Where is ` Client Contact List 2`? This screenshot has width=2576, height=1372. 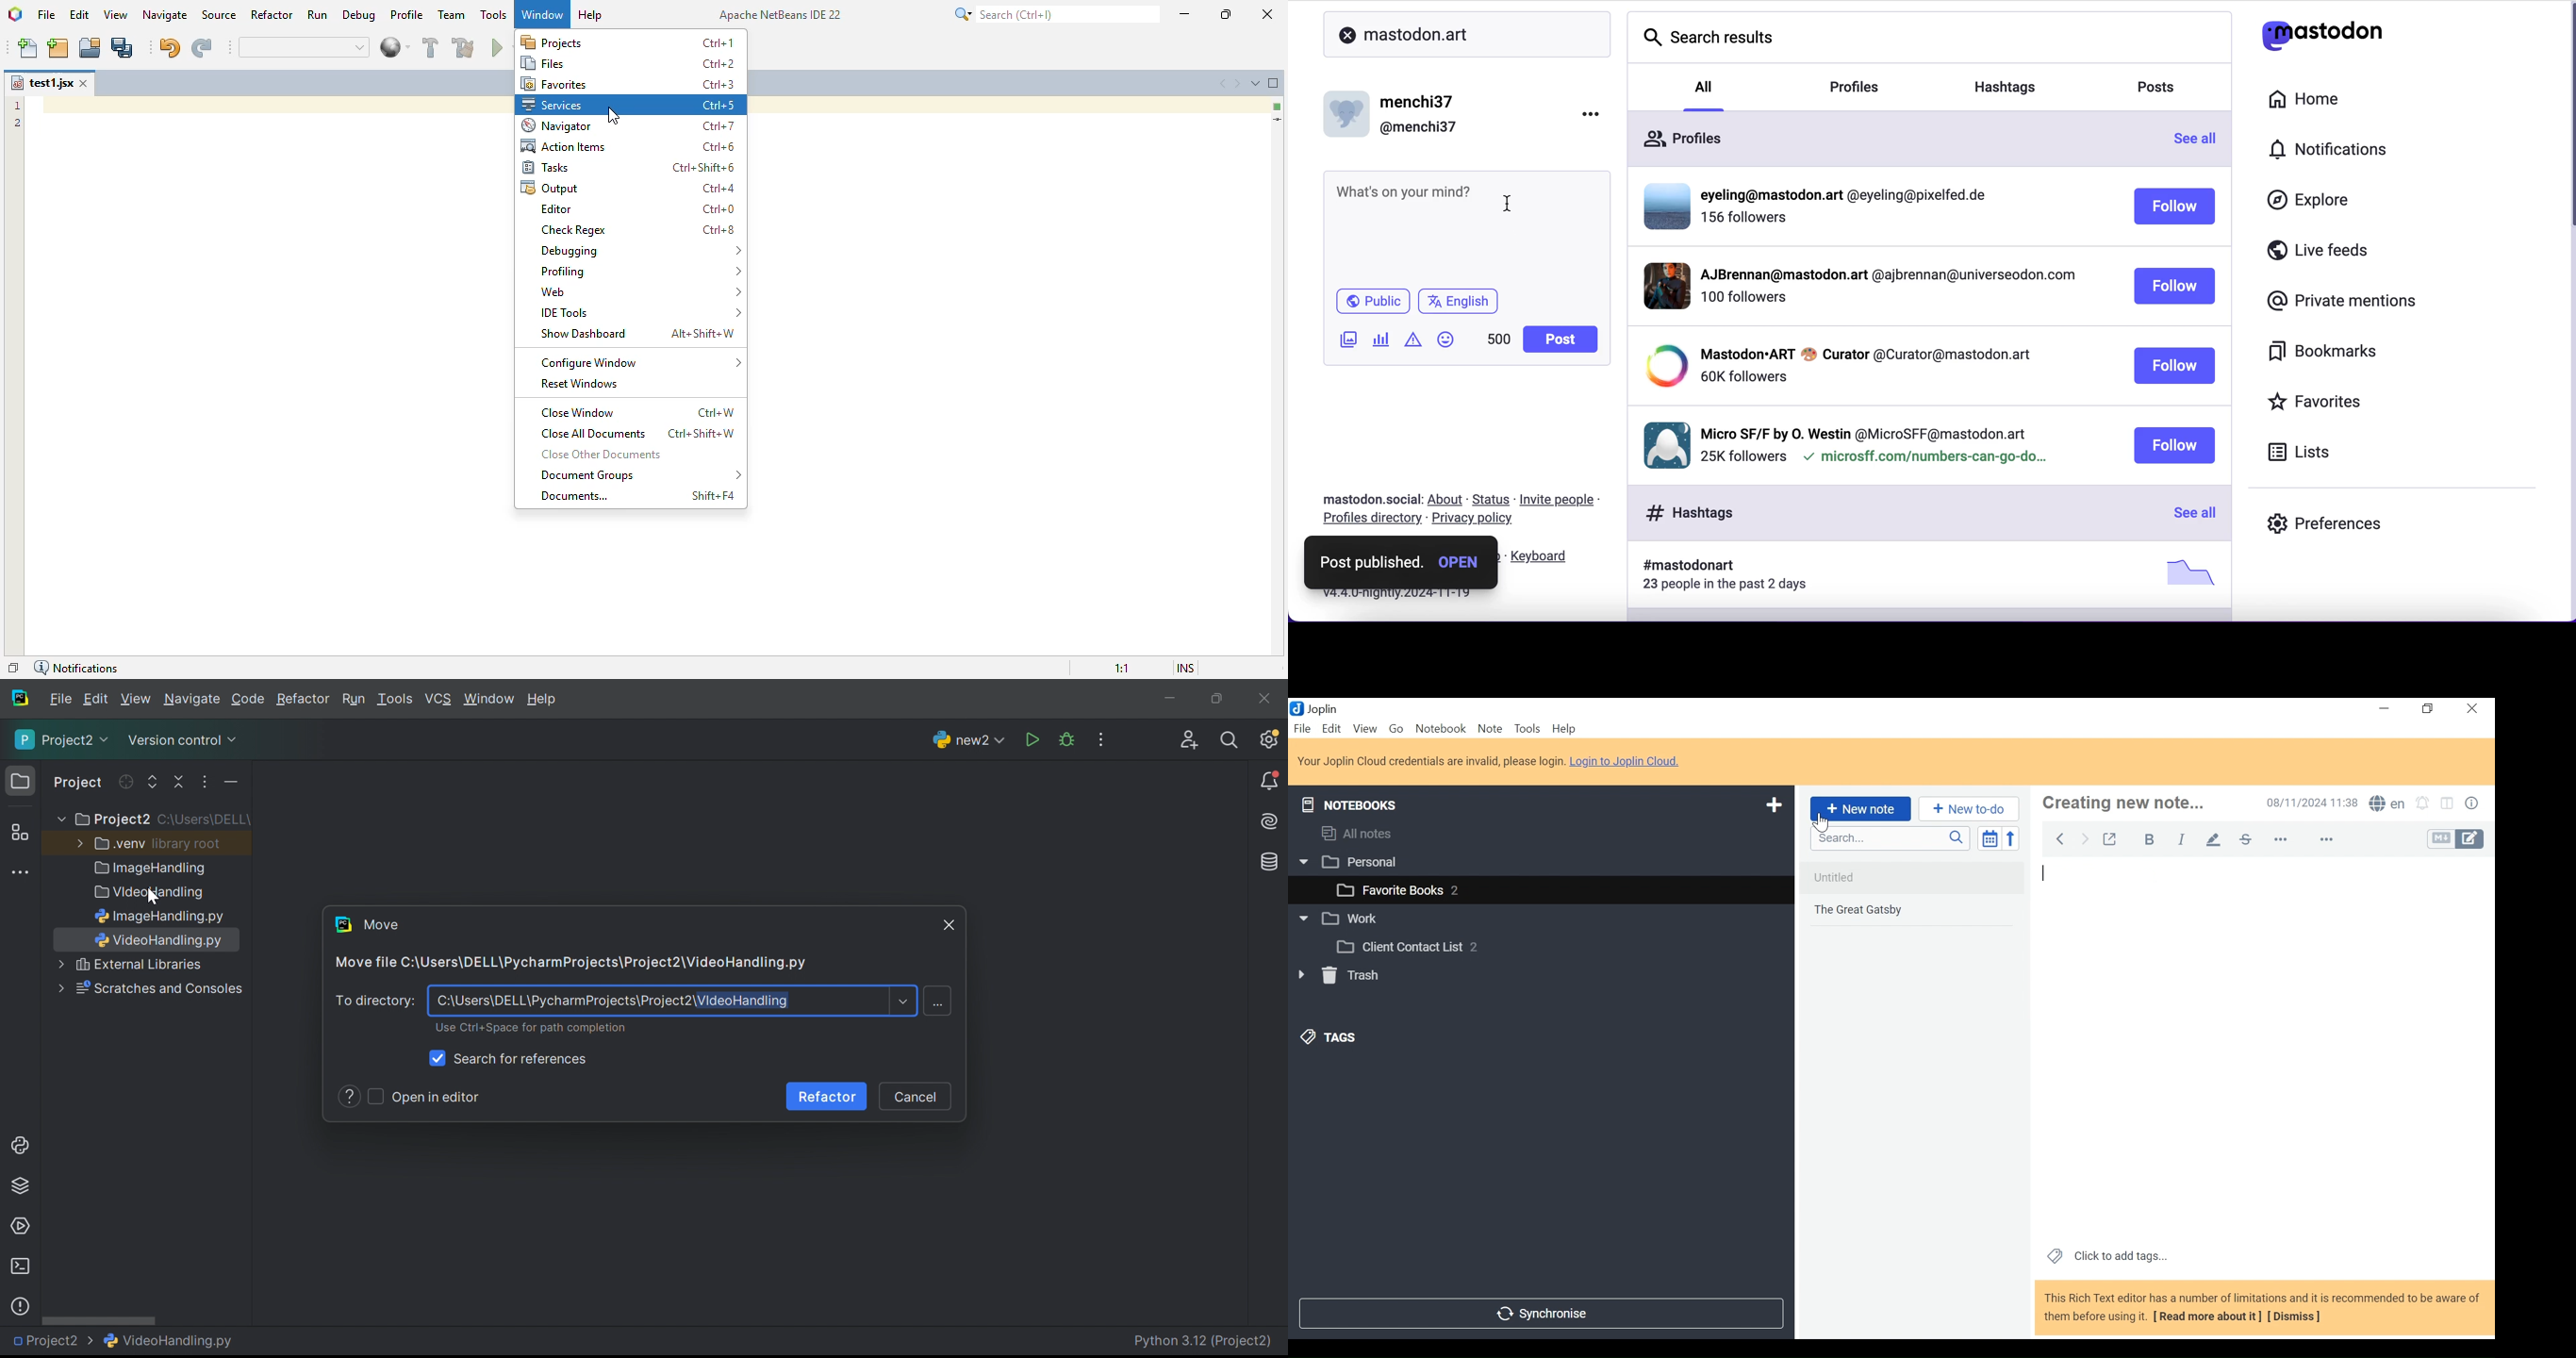
 Client Contact List 2 is located at coordinates (1405, 947).